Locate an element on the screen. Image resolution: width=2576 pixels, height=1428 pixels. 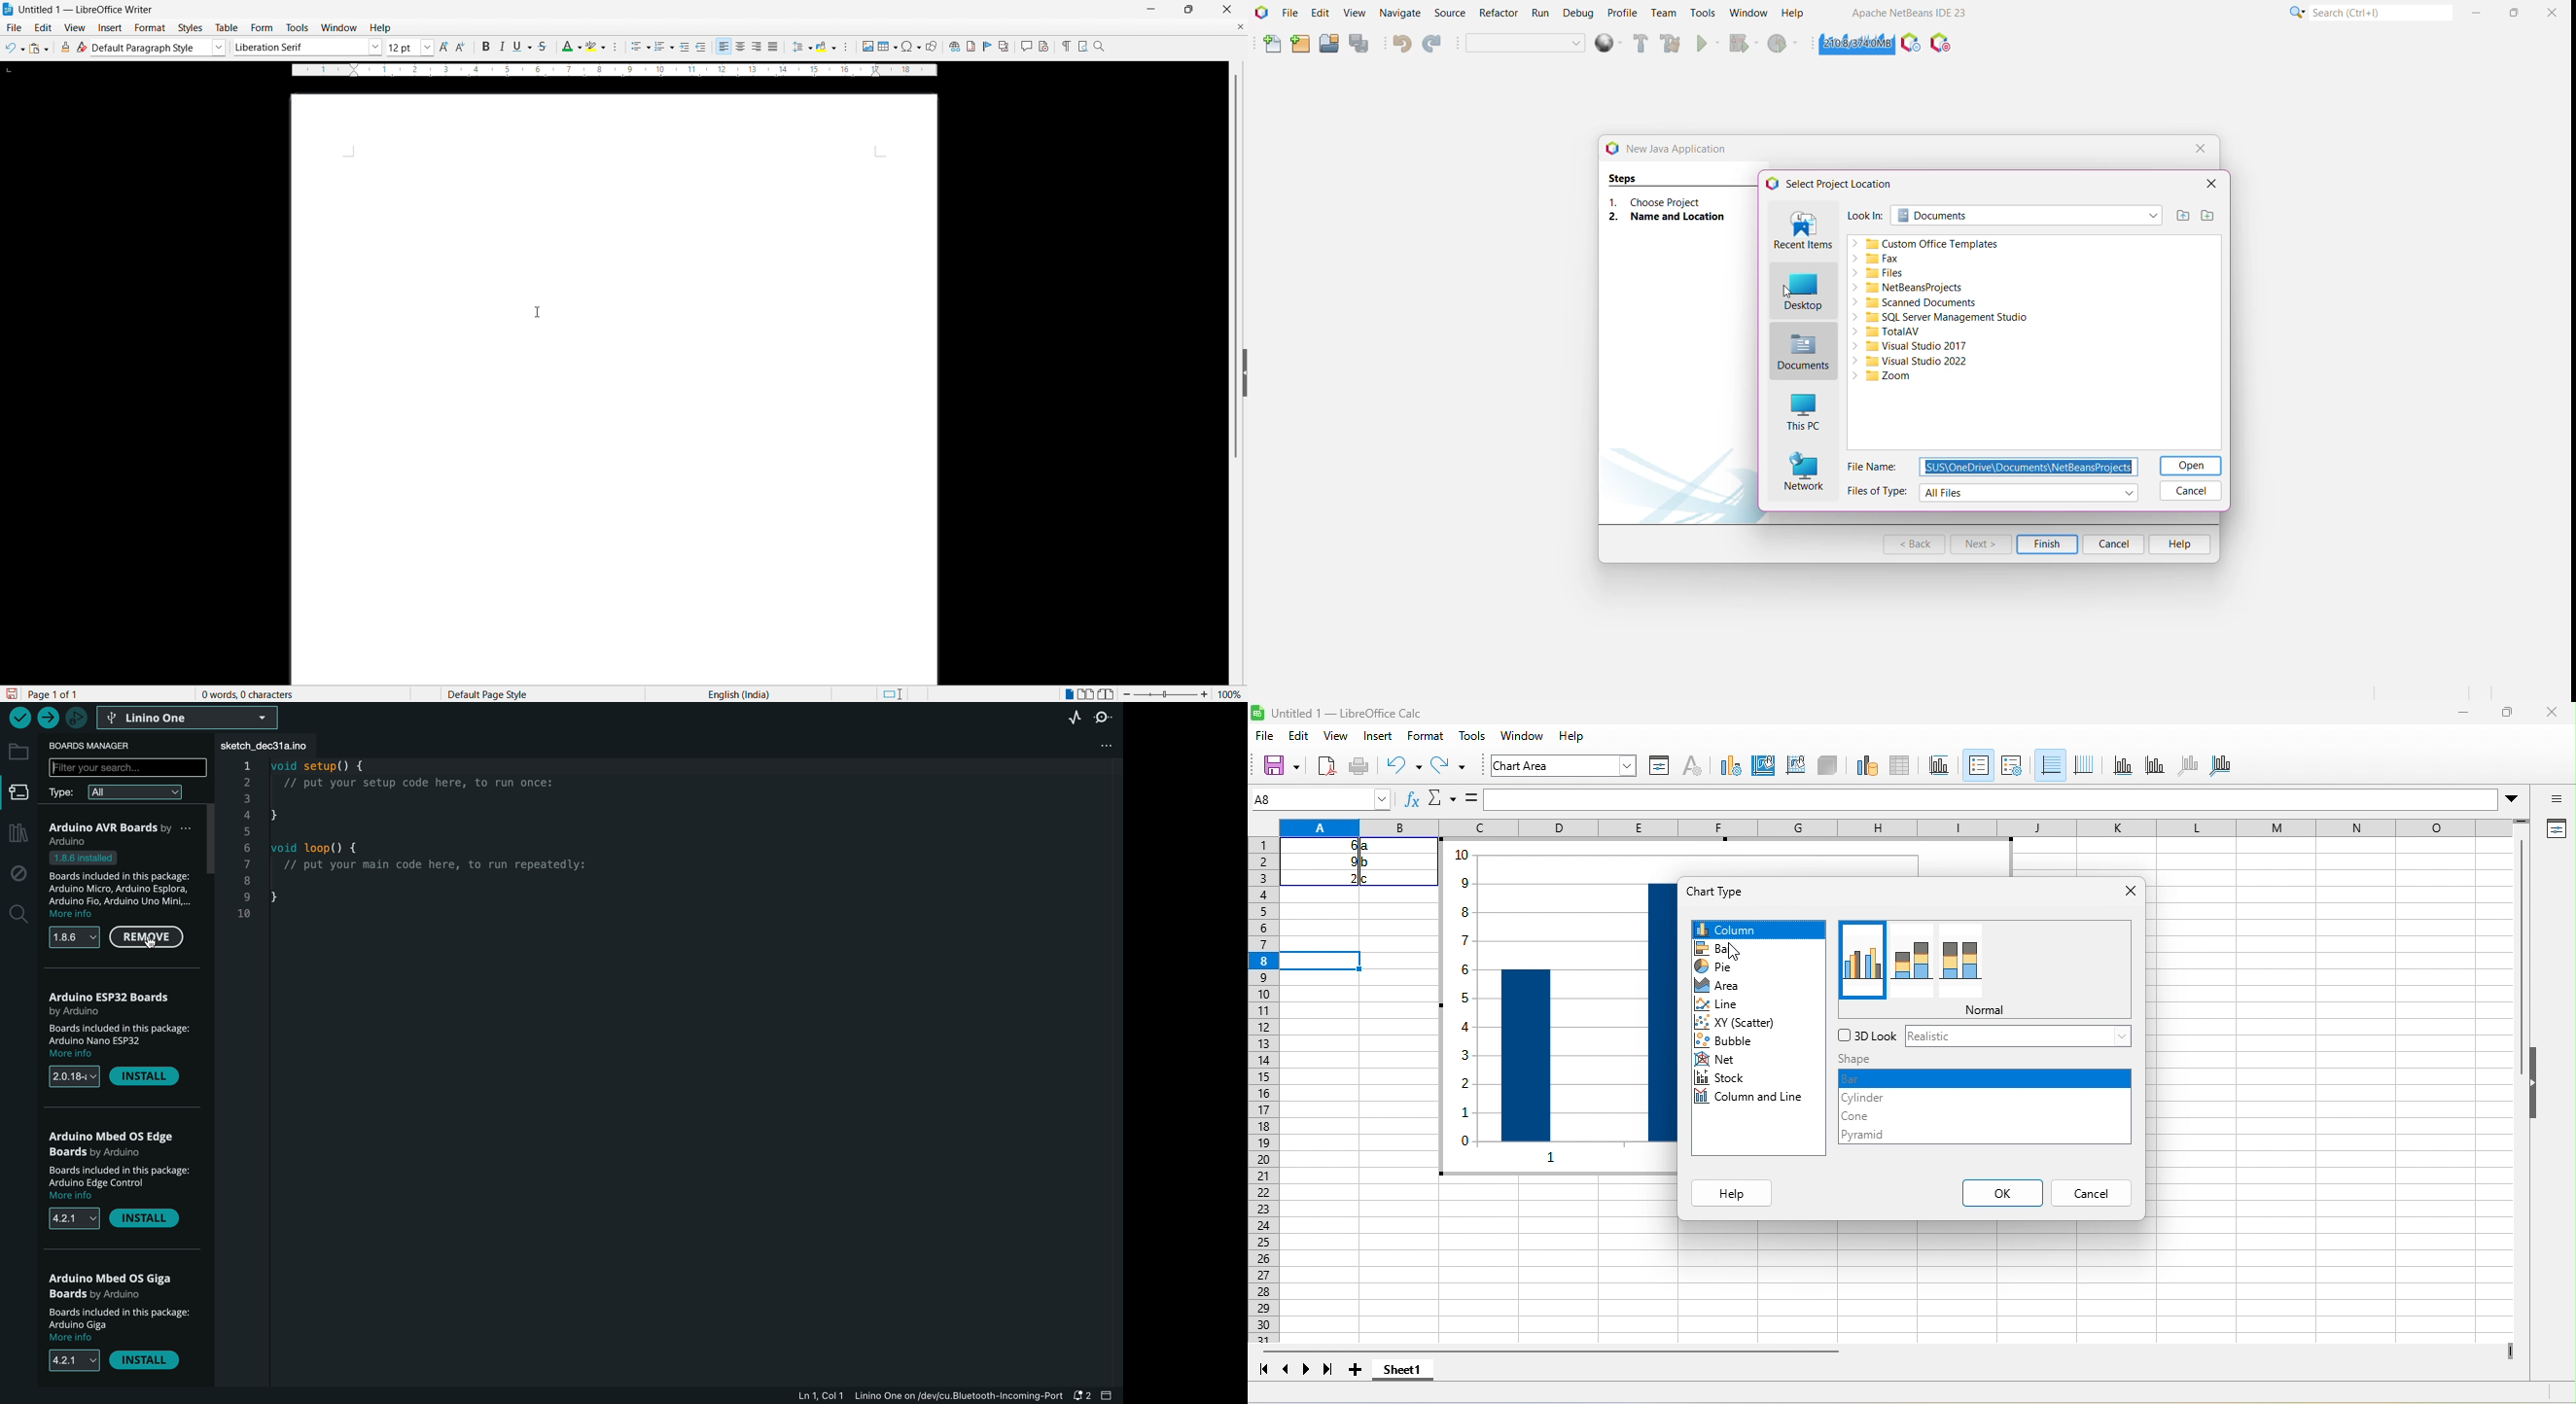
format is located at coordinates (1425, 737).